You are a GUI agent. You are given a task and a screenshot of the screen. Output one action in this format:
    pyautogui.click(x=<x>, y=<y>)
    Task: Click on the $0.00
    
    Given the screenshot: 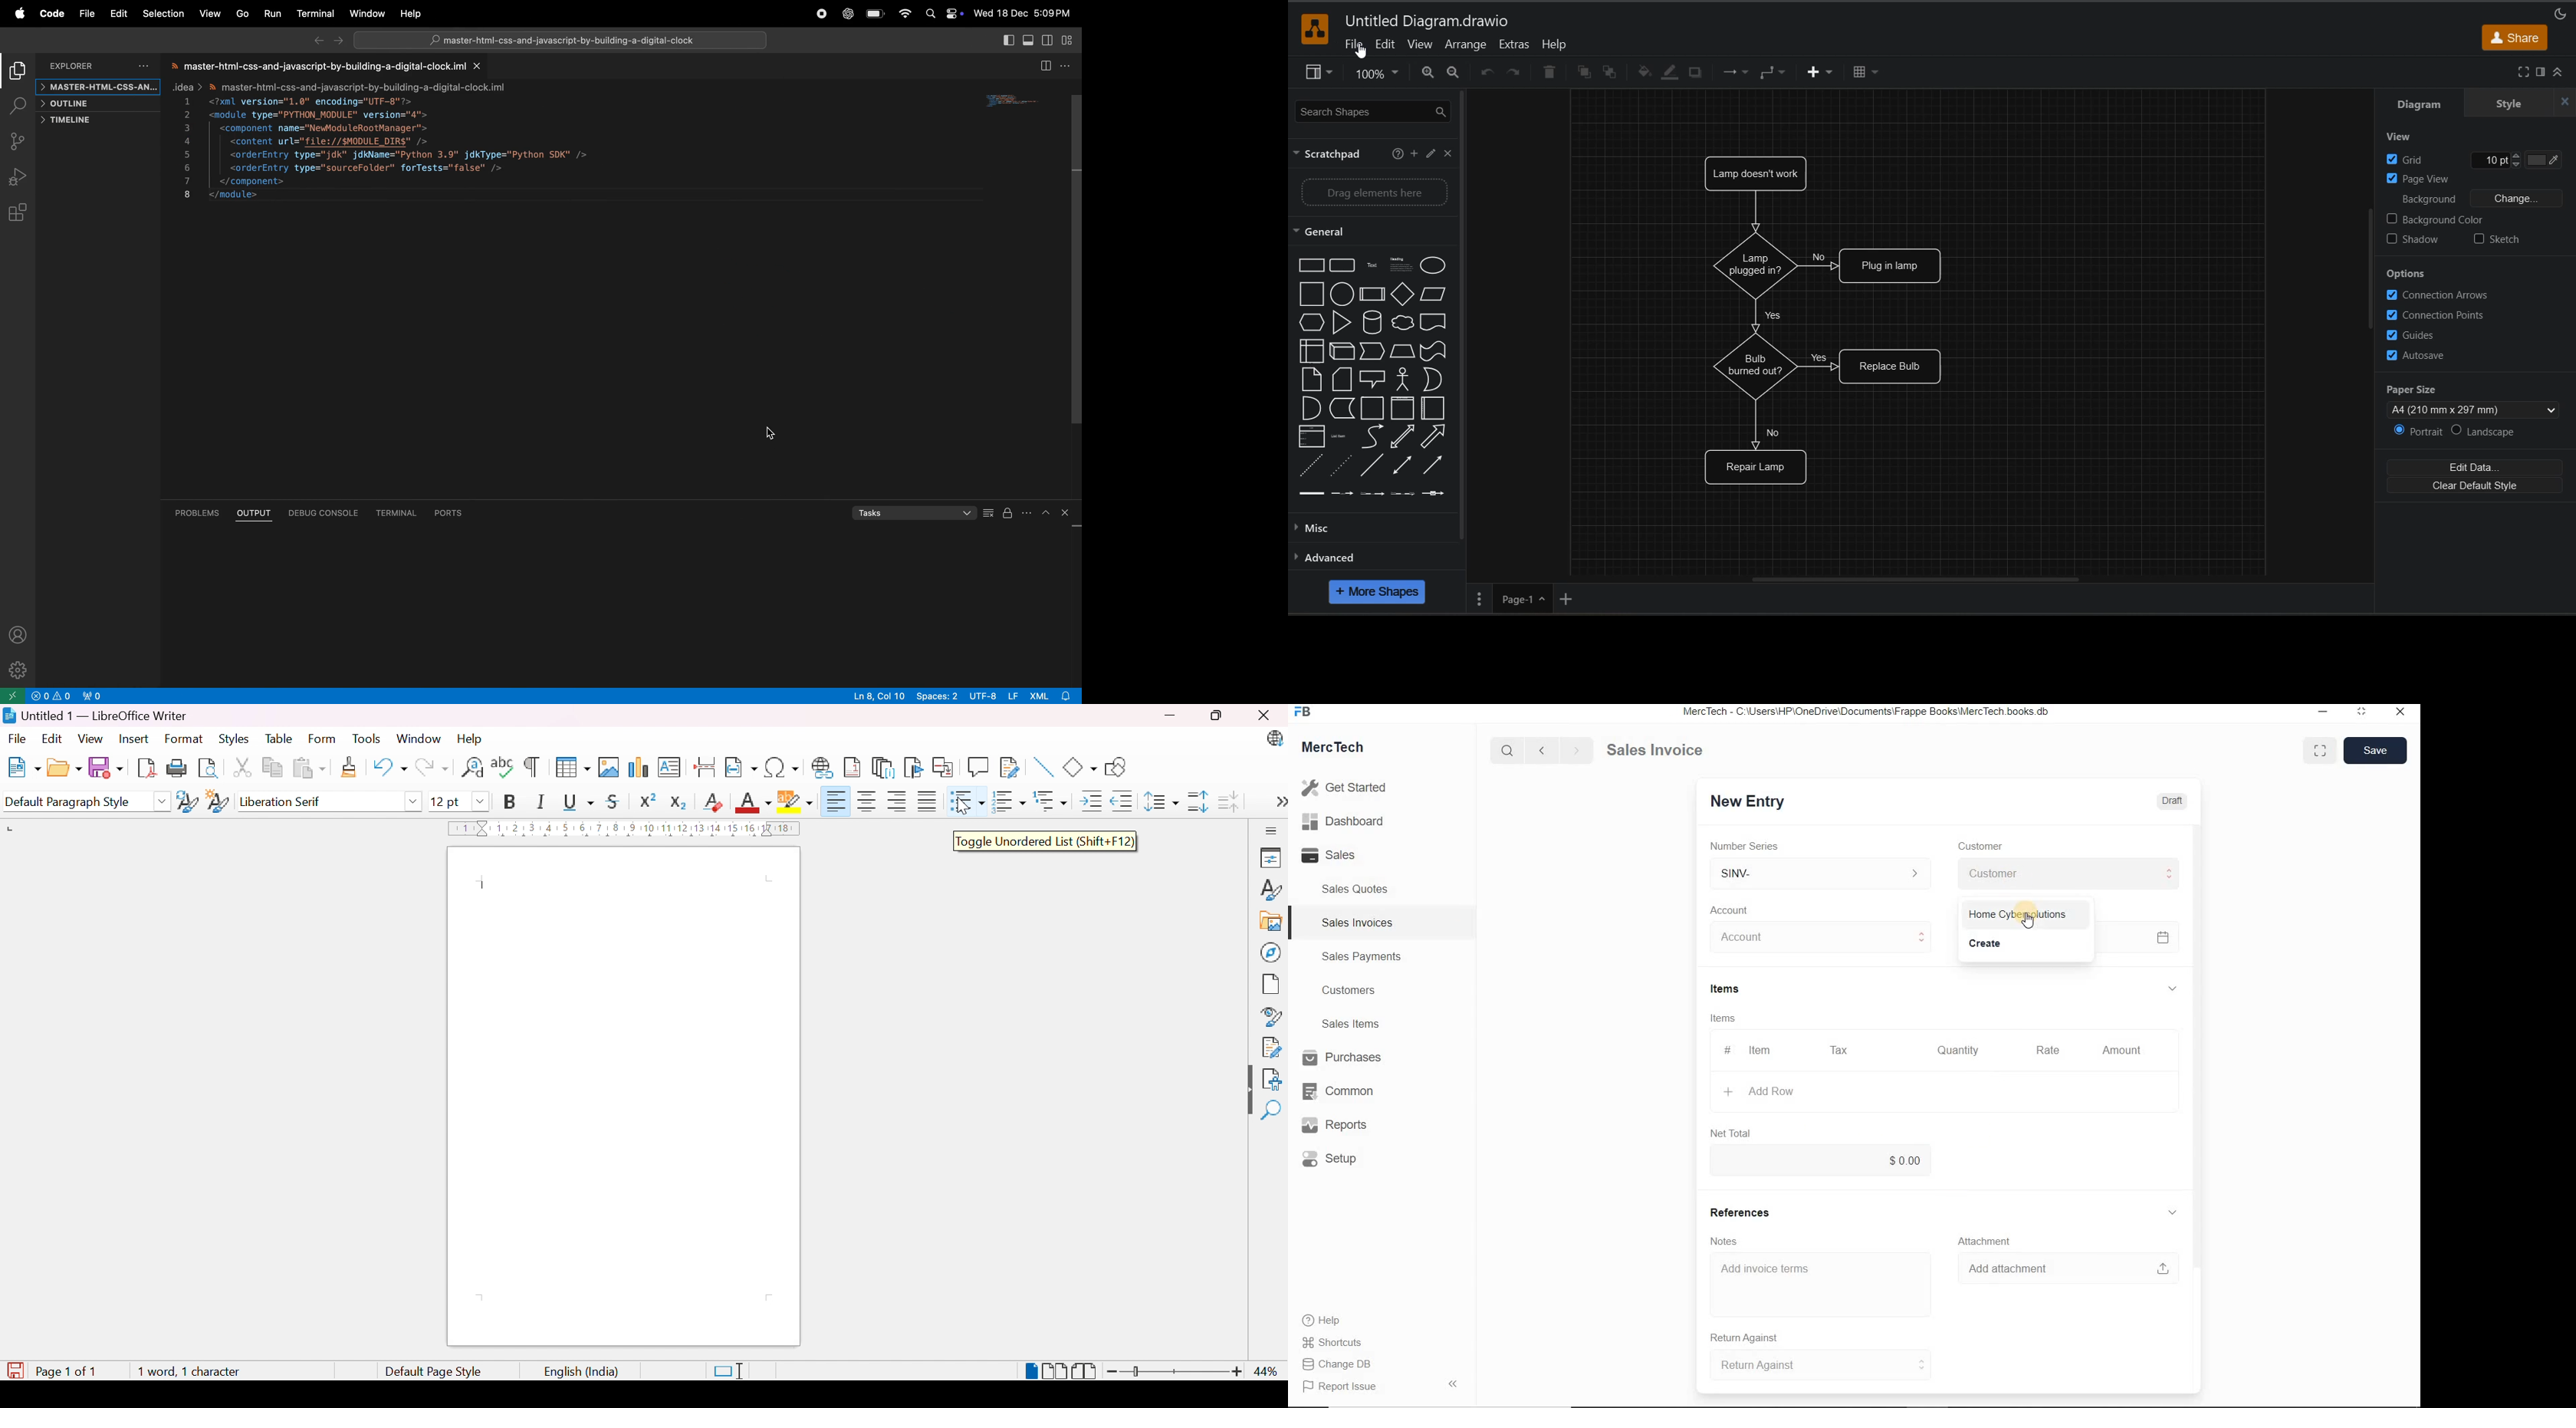 What is the action you would take?
    pyautogui.click(x=1821, y=1158)
    